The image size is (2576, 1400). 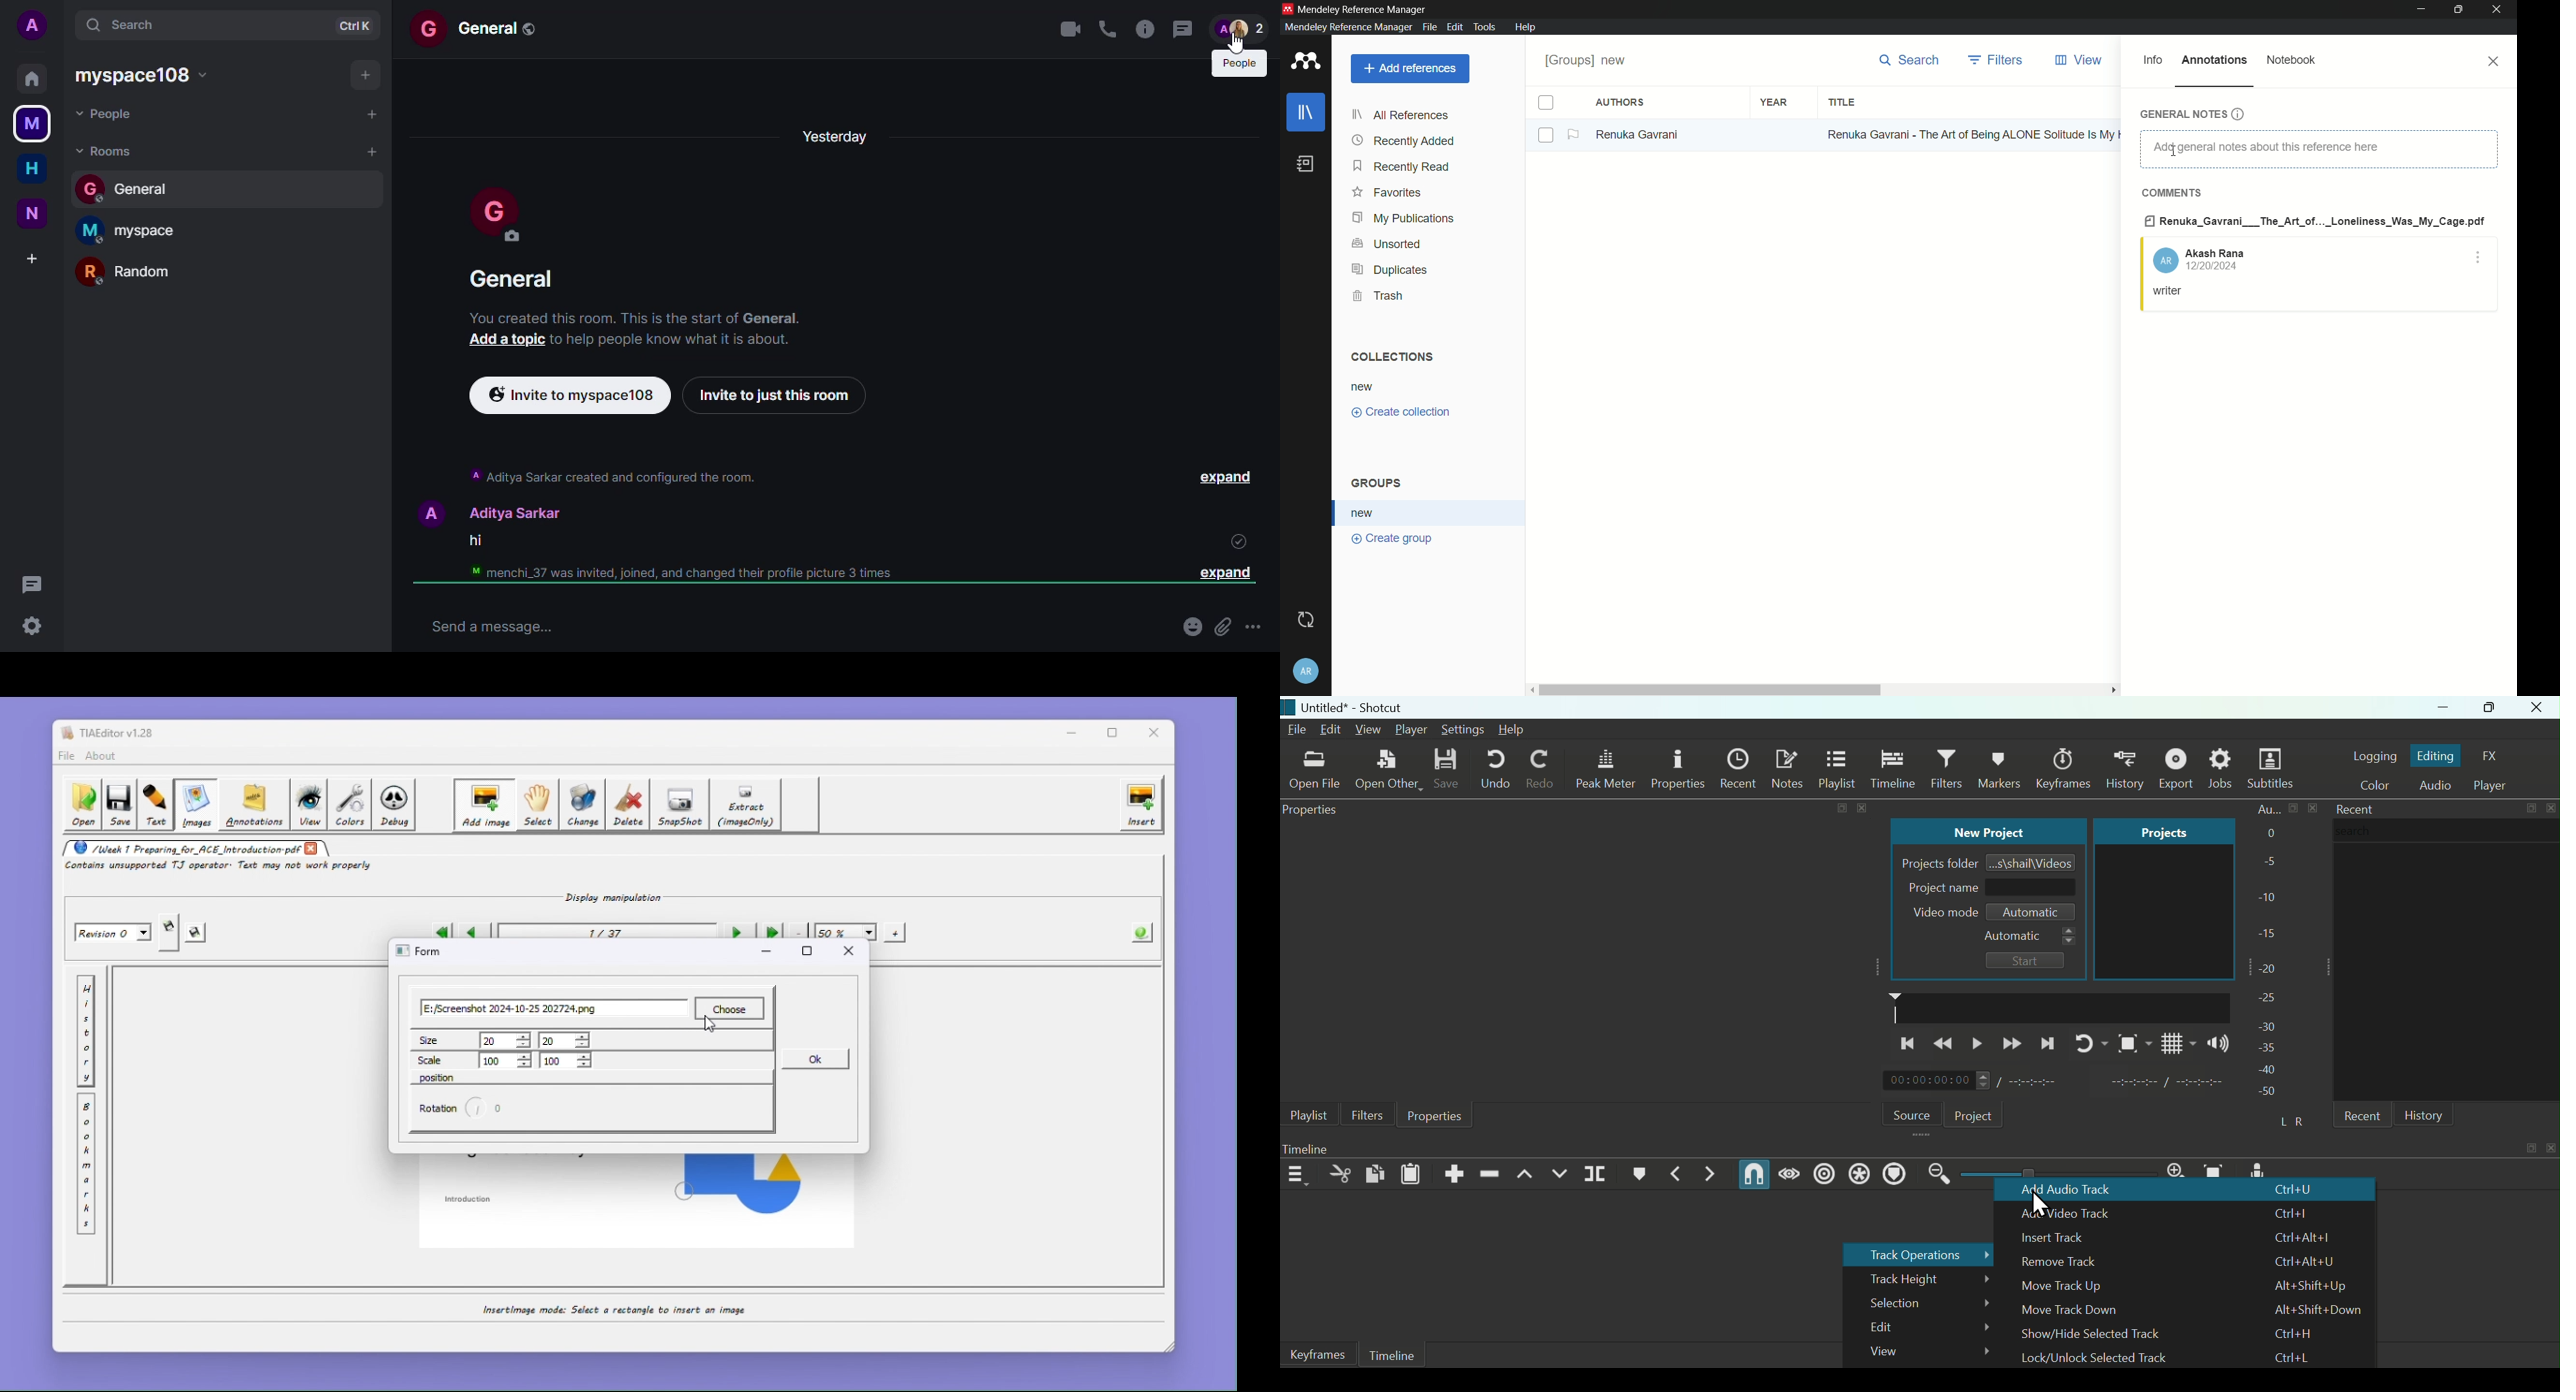 What do you see at coordinates (2434, 786) in the screenshot?
I see `Audio` at bounding box center [2434, 786].